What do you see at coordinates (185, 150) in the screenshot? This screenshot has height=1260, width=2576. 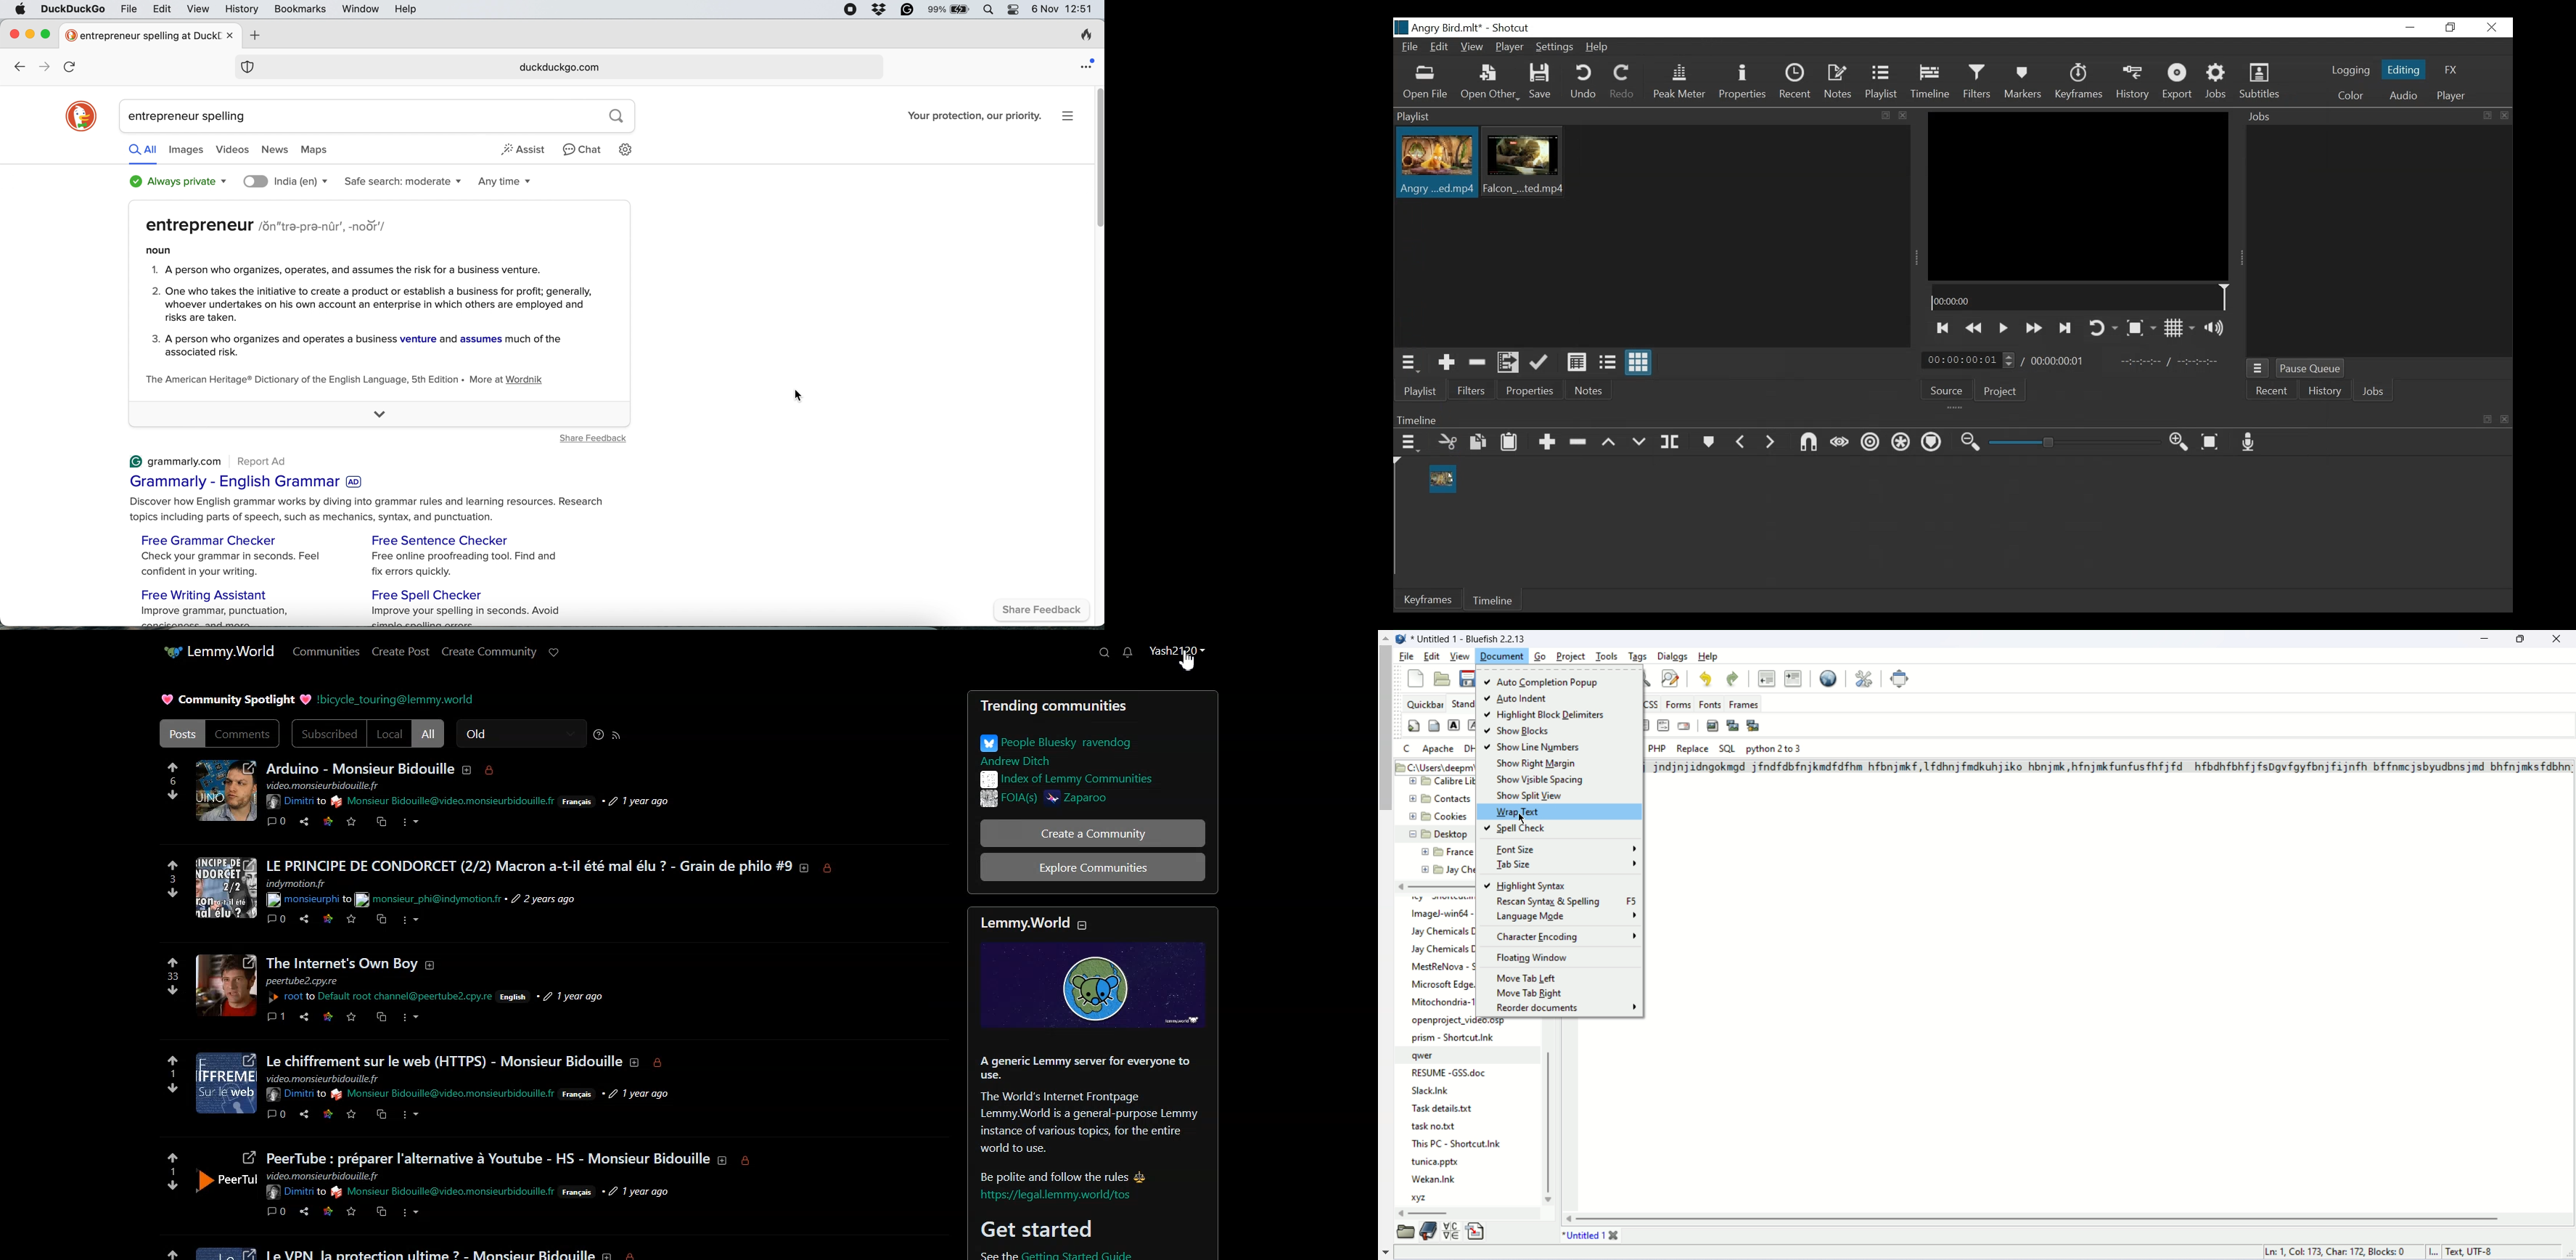 I see `images` at bounding box center [185, 150].